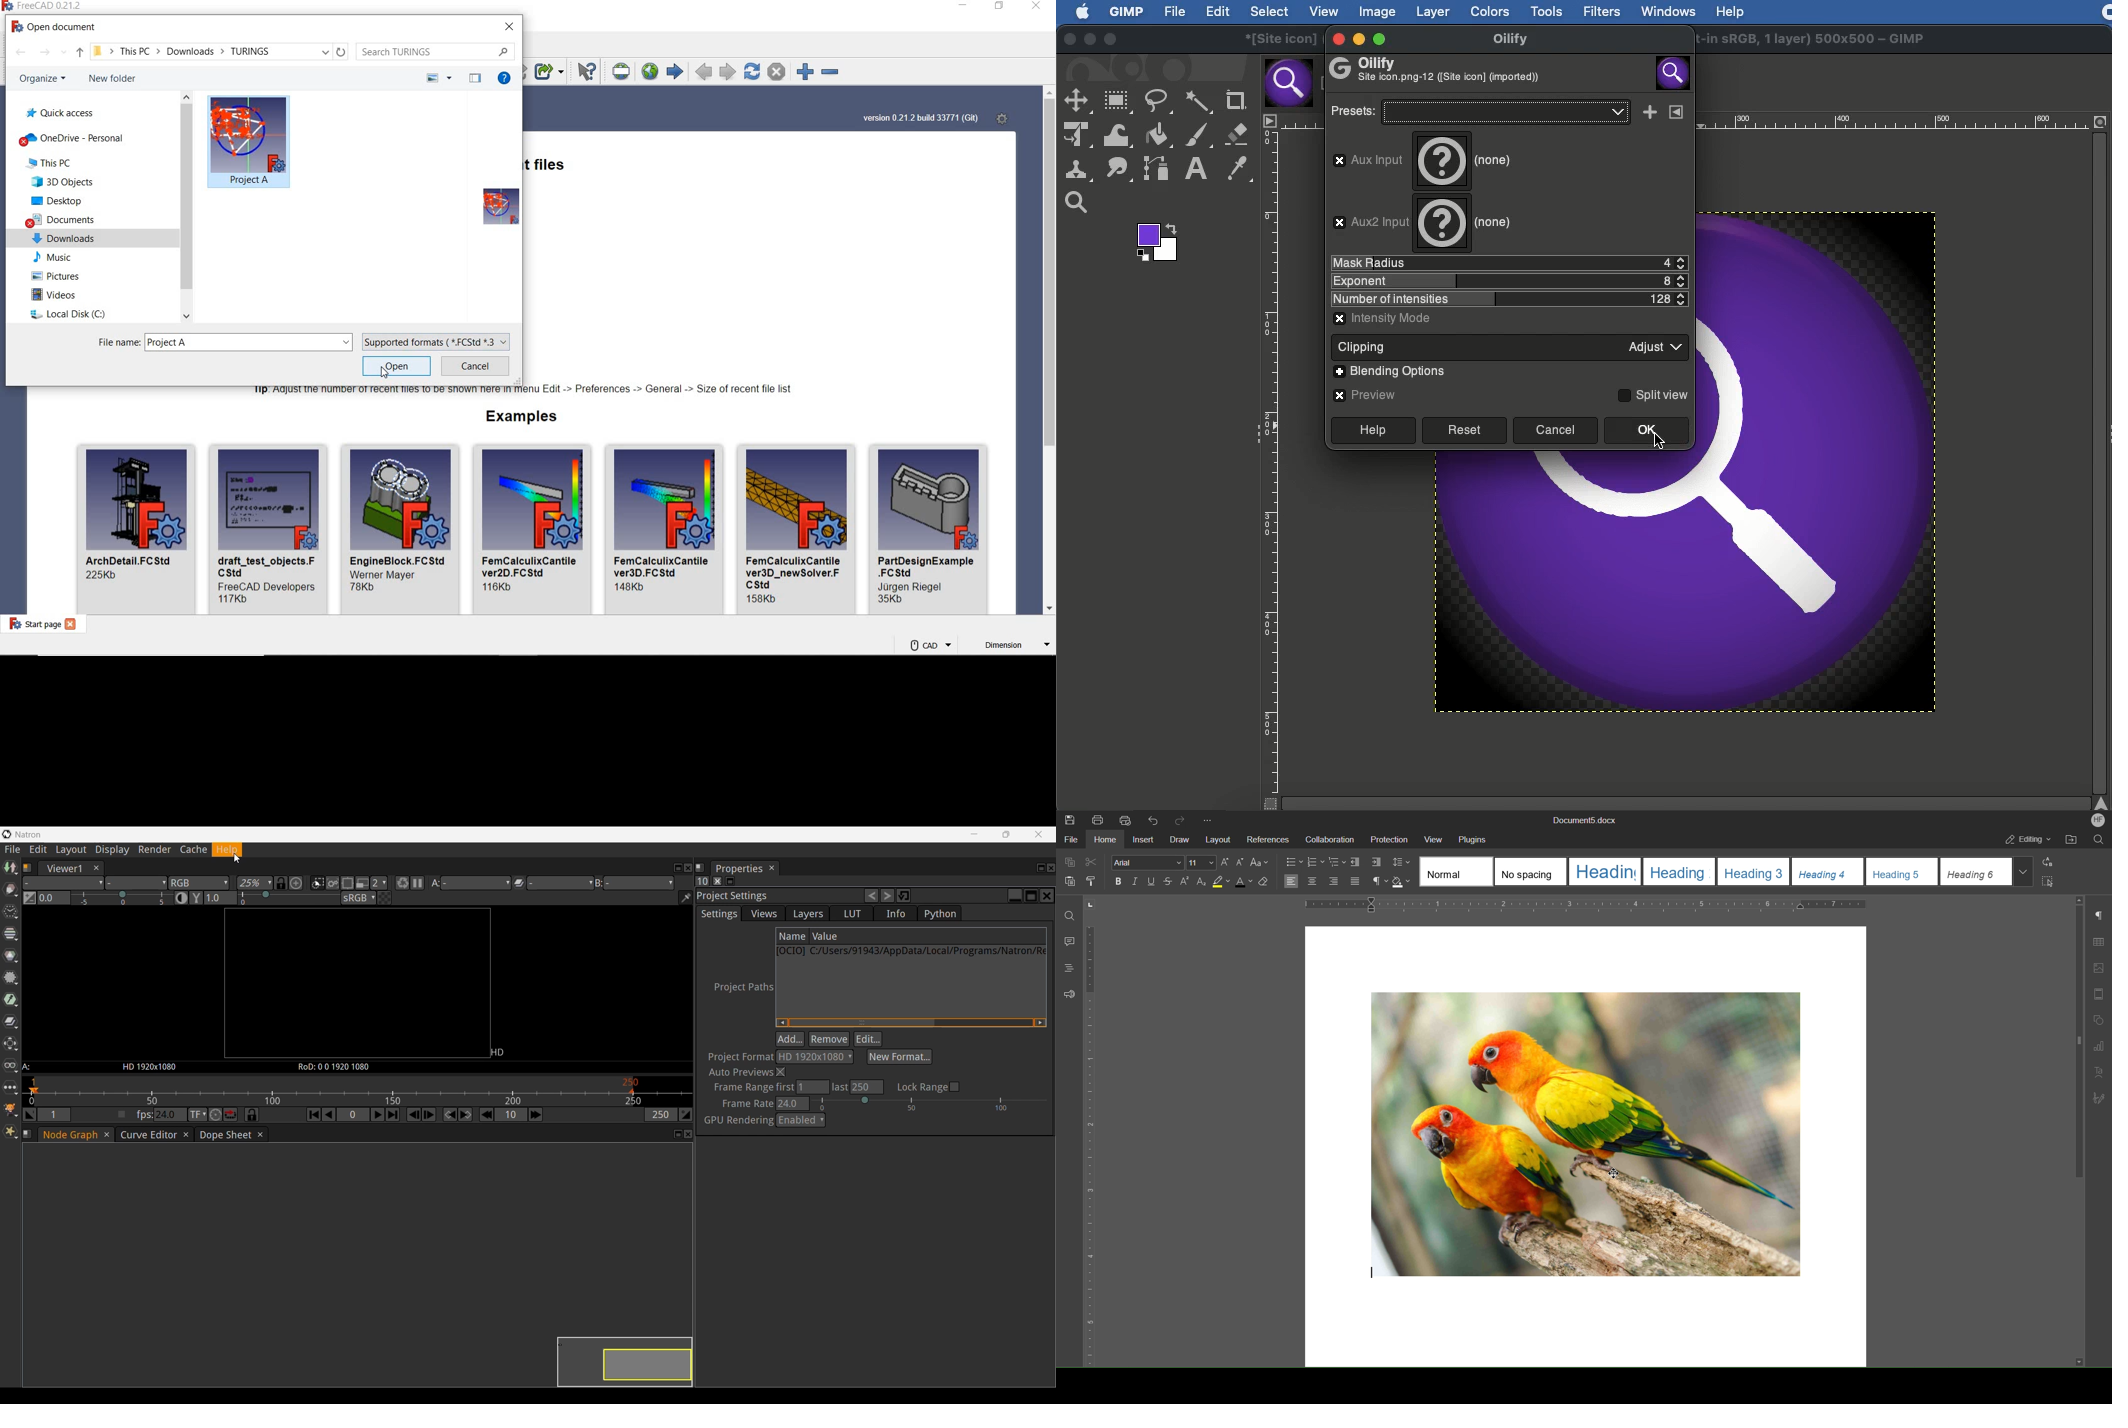 The width and height of the screenshot is (2128, 1428). I want to click on LOCATION, so click(188, 52).